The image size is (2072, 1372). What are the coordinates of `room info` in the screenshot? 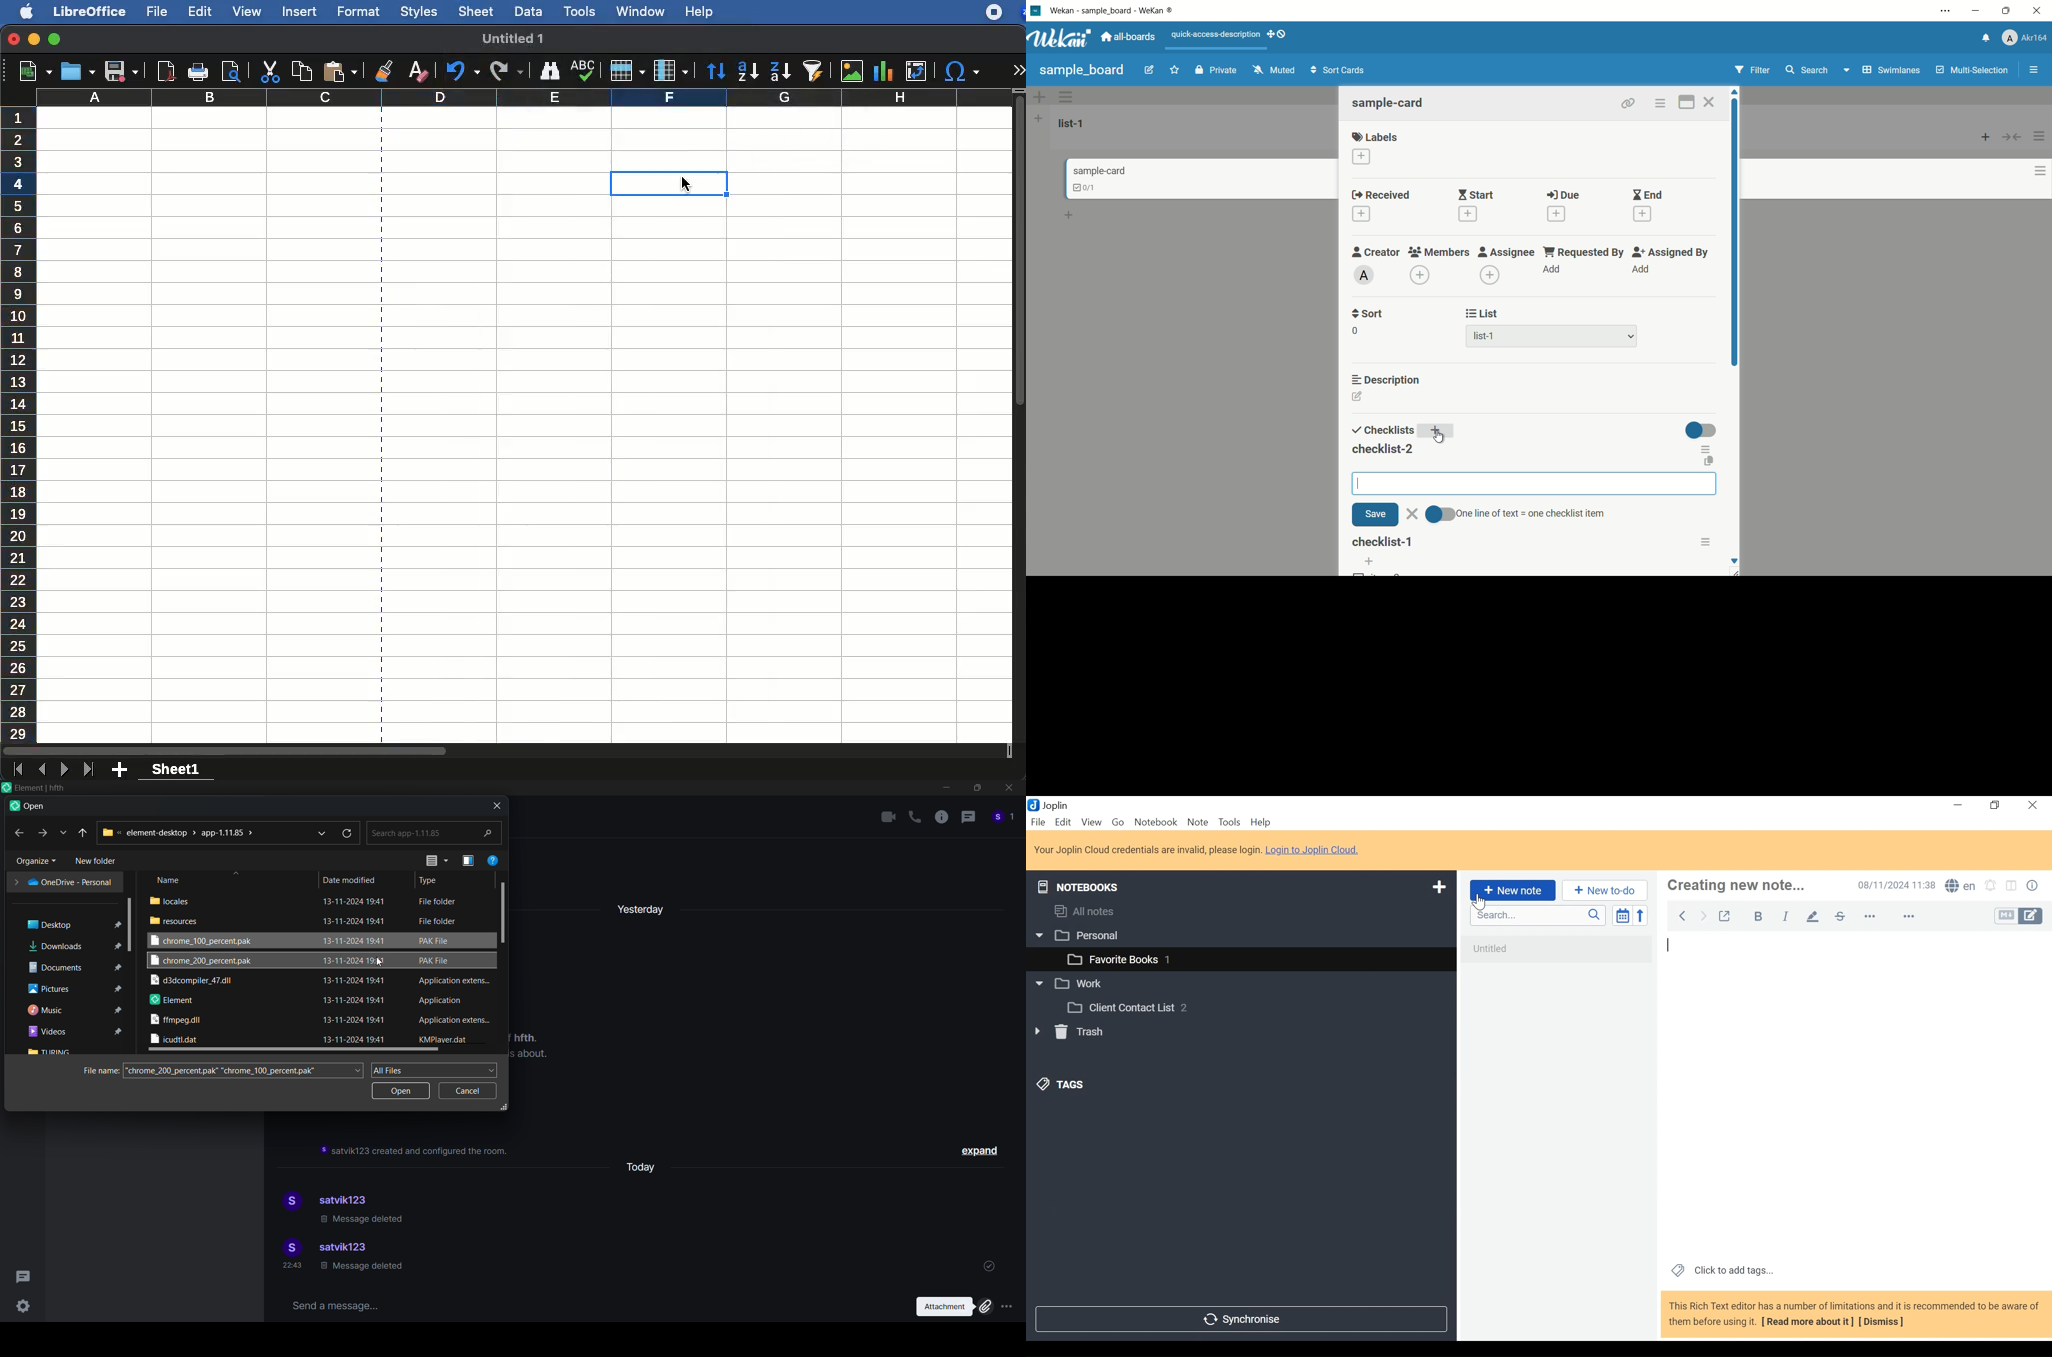 It's located at (940, 819).